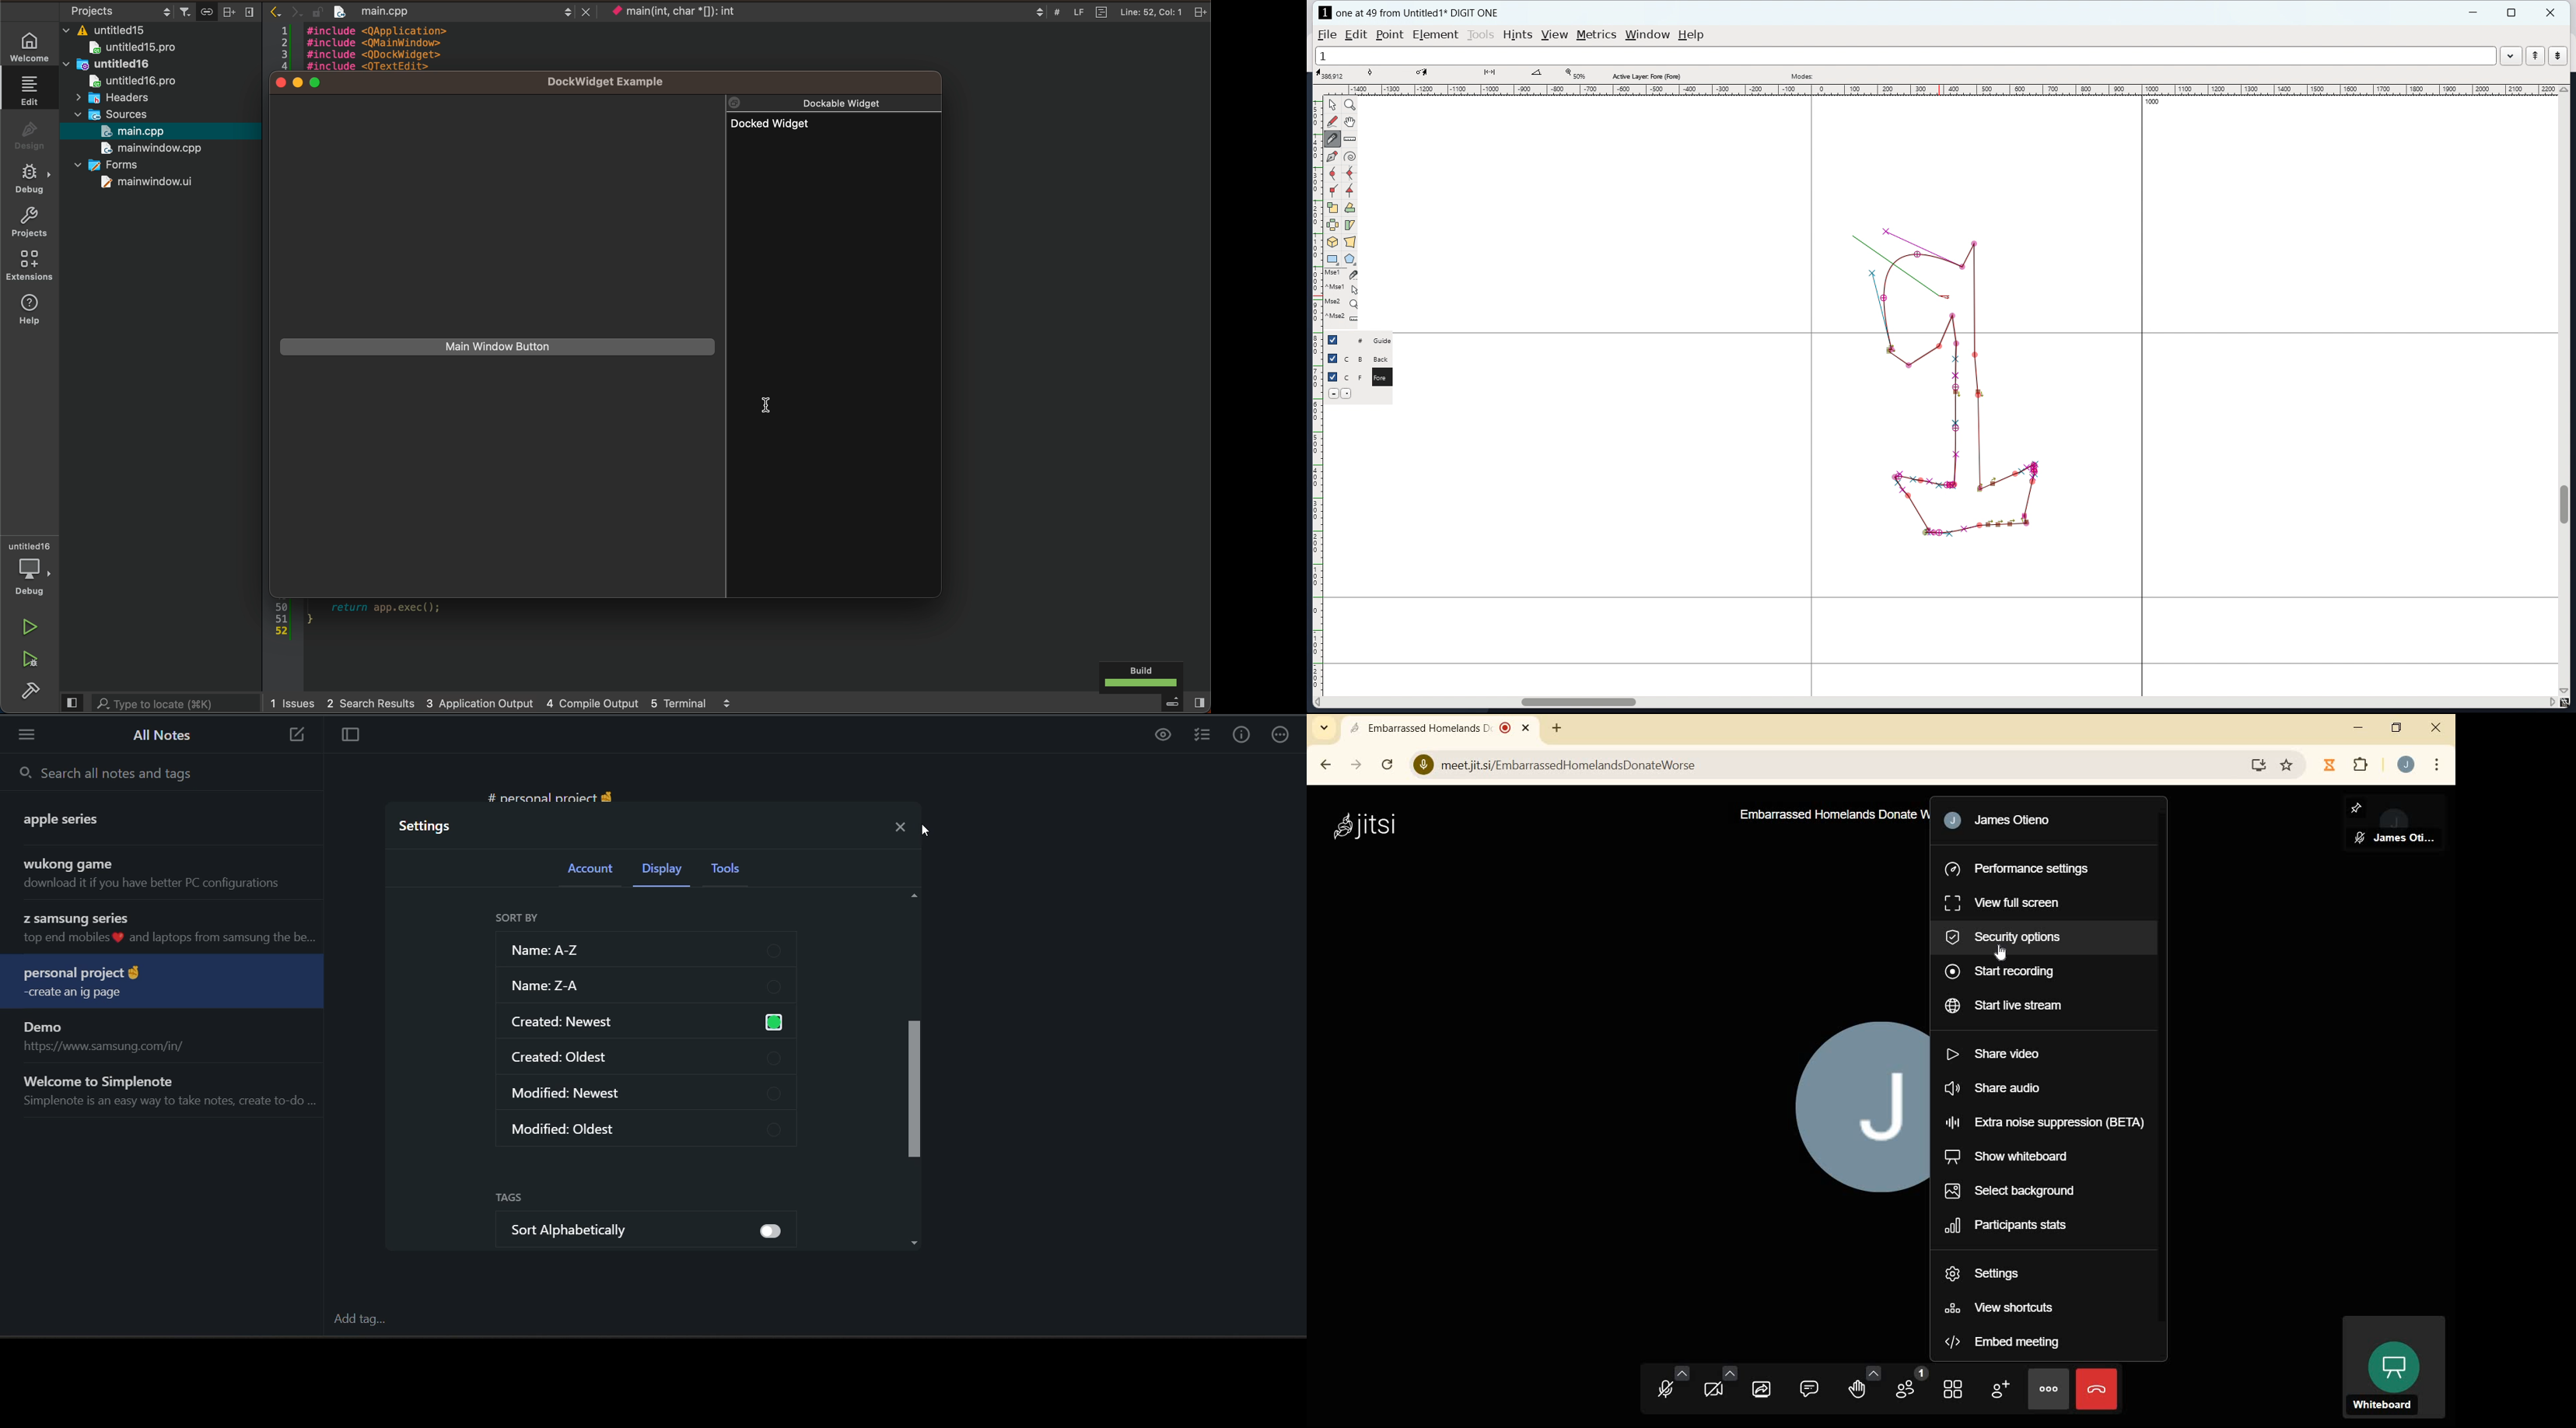  I want to click on next word in the current word list, so click(2557, 56).